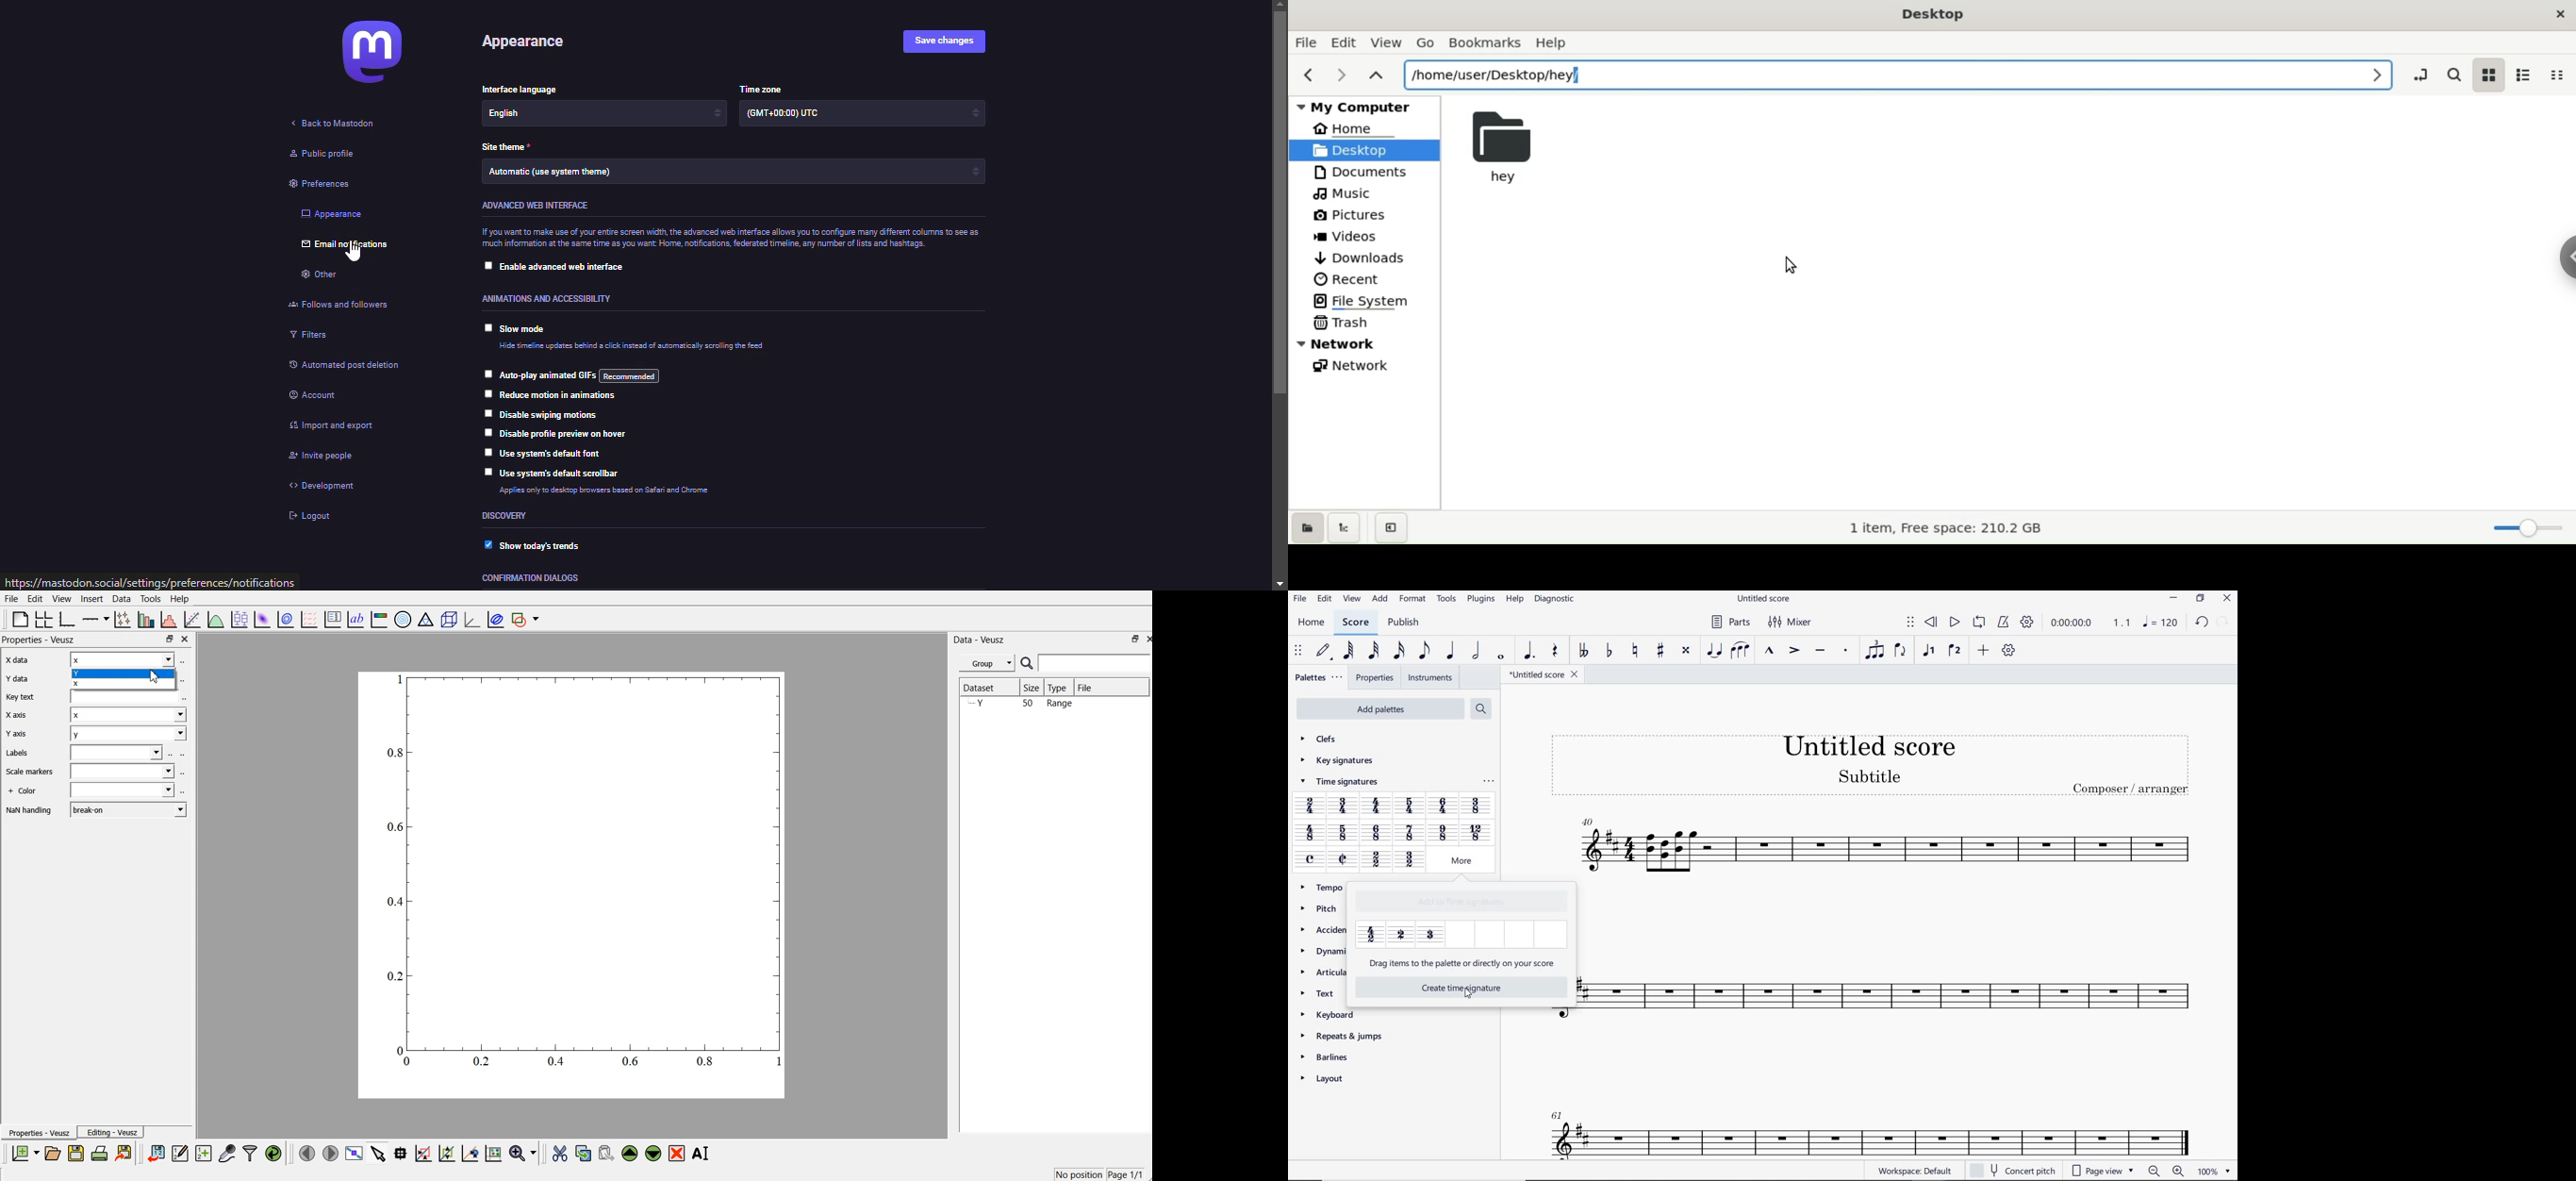  I want to click on MARCATO, so click(1770, 652).